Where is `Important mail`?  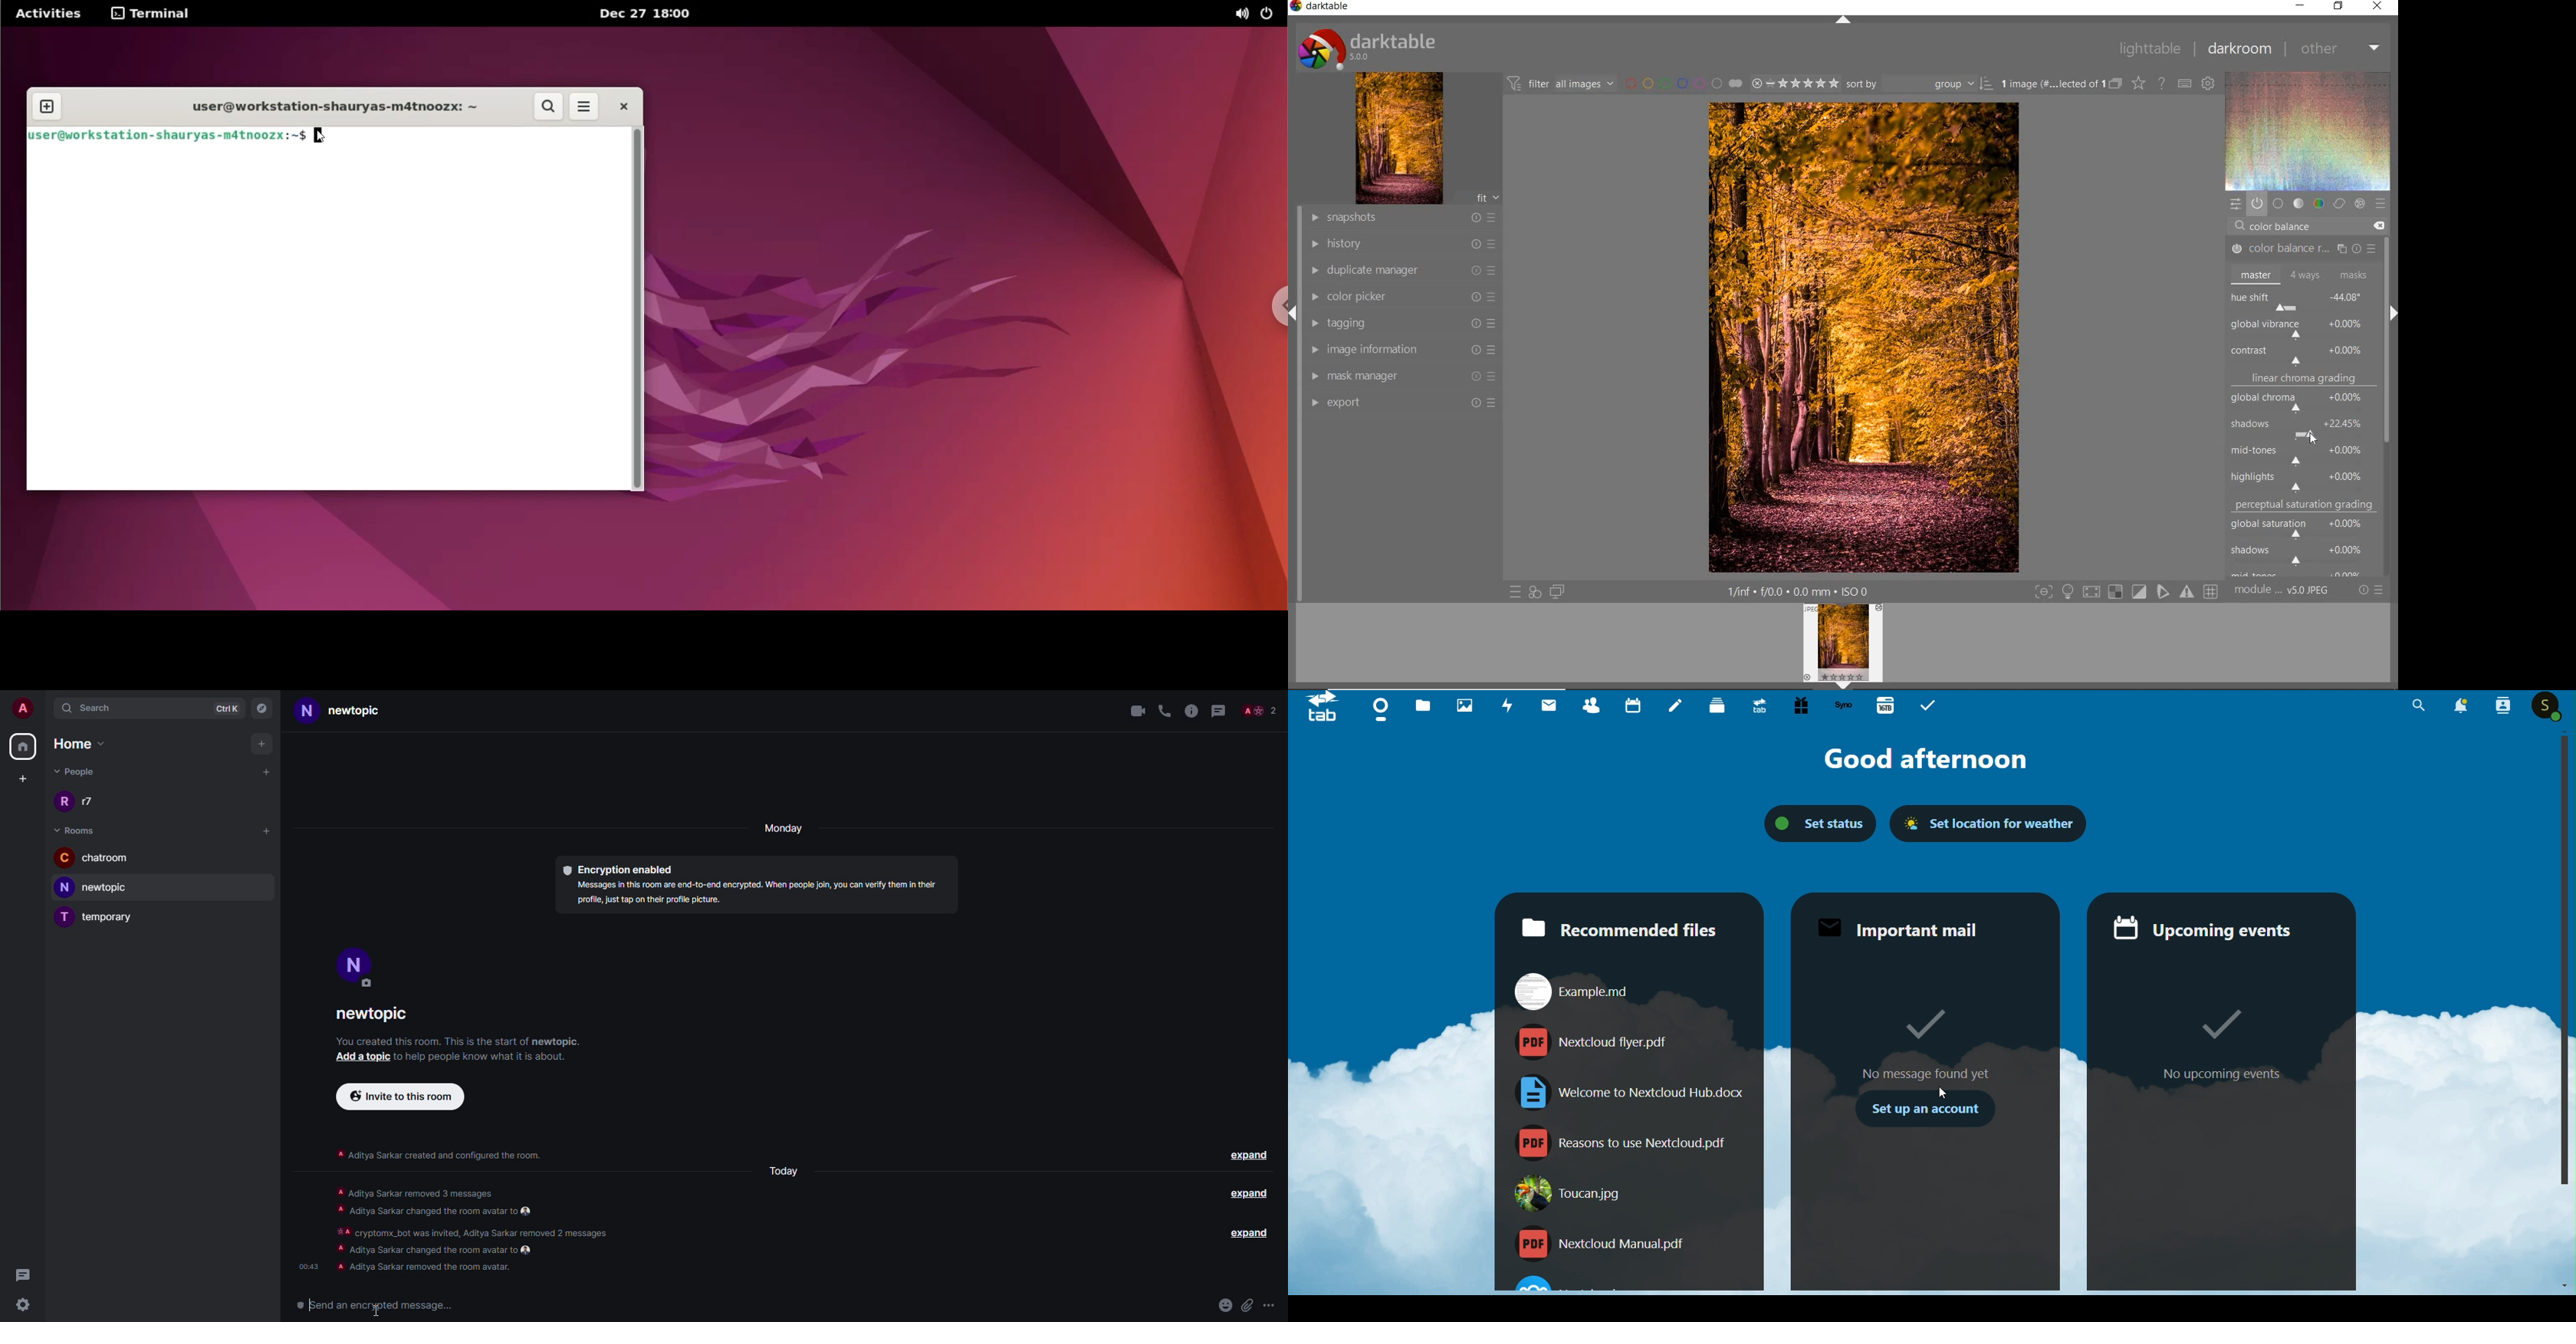 Important mail is located at coordinates (1904, 929).